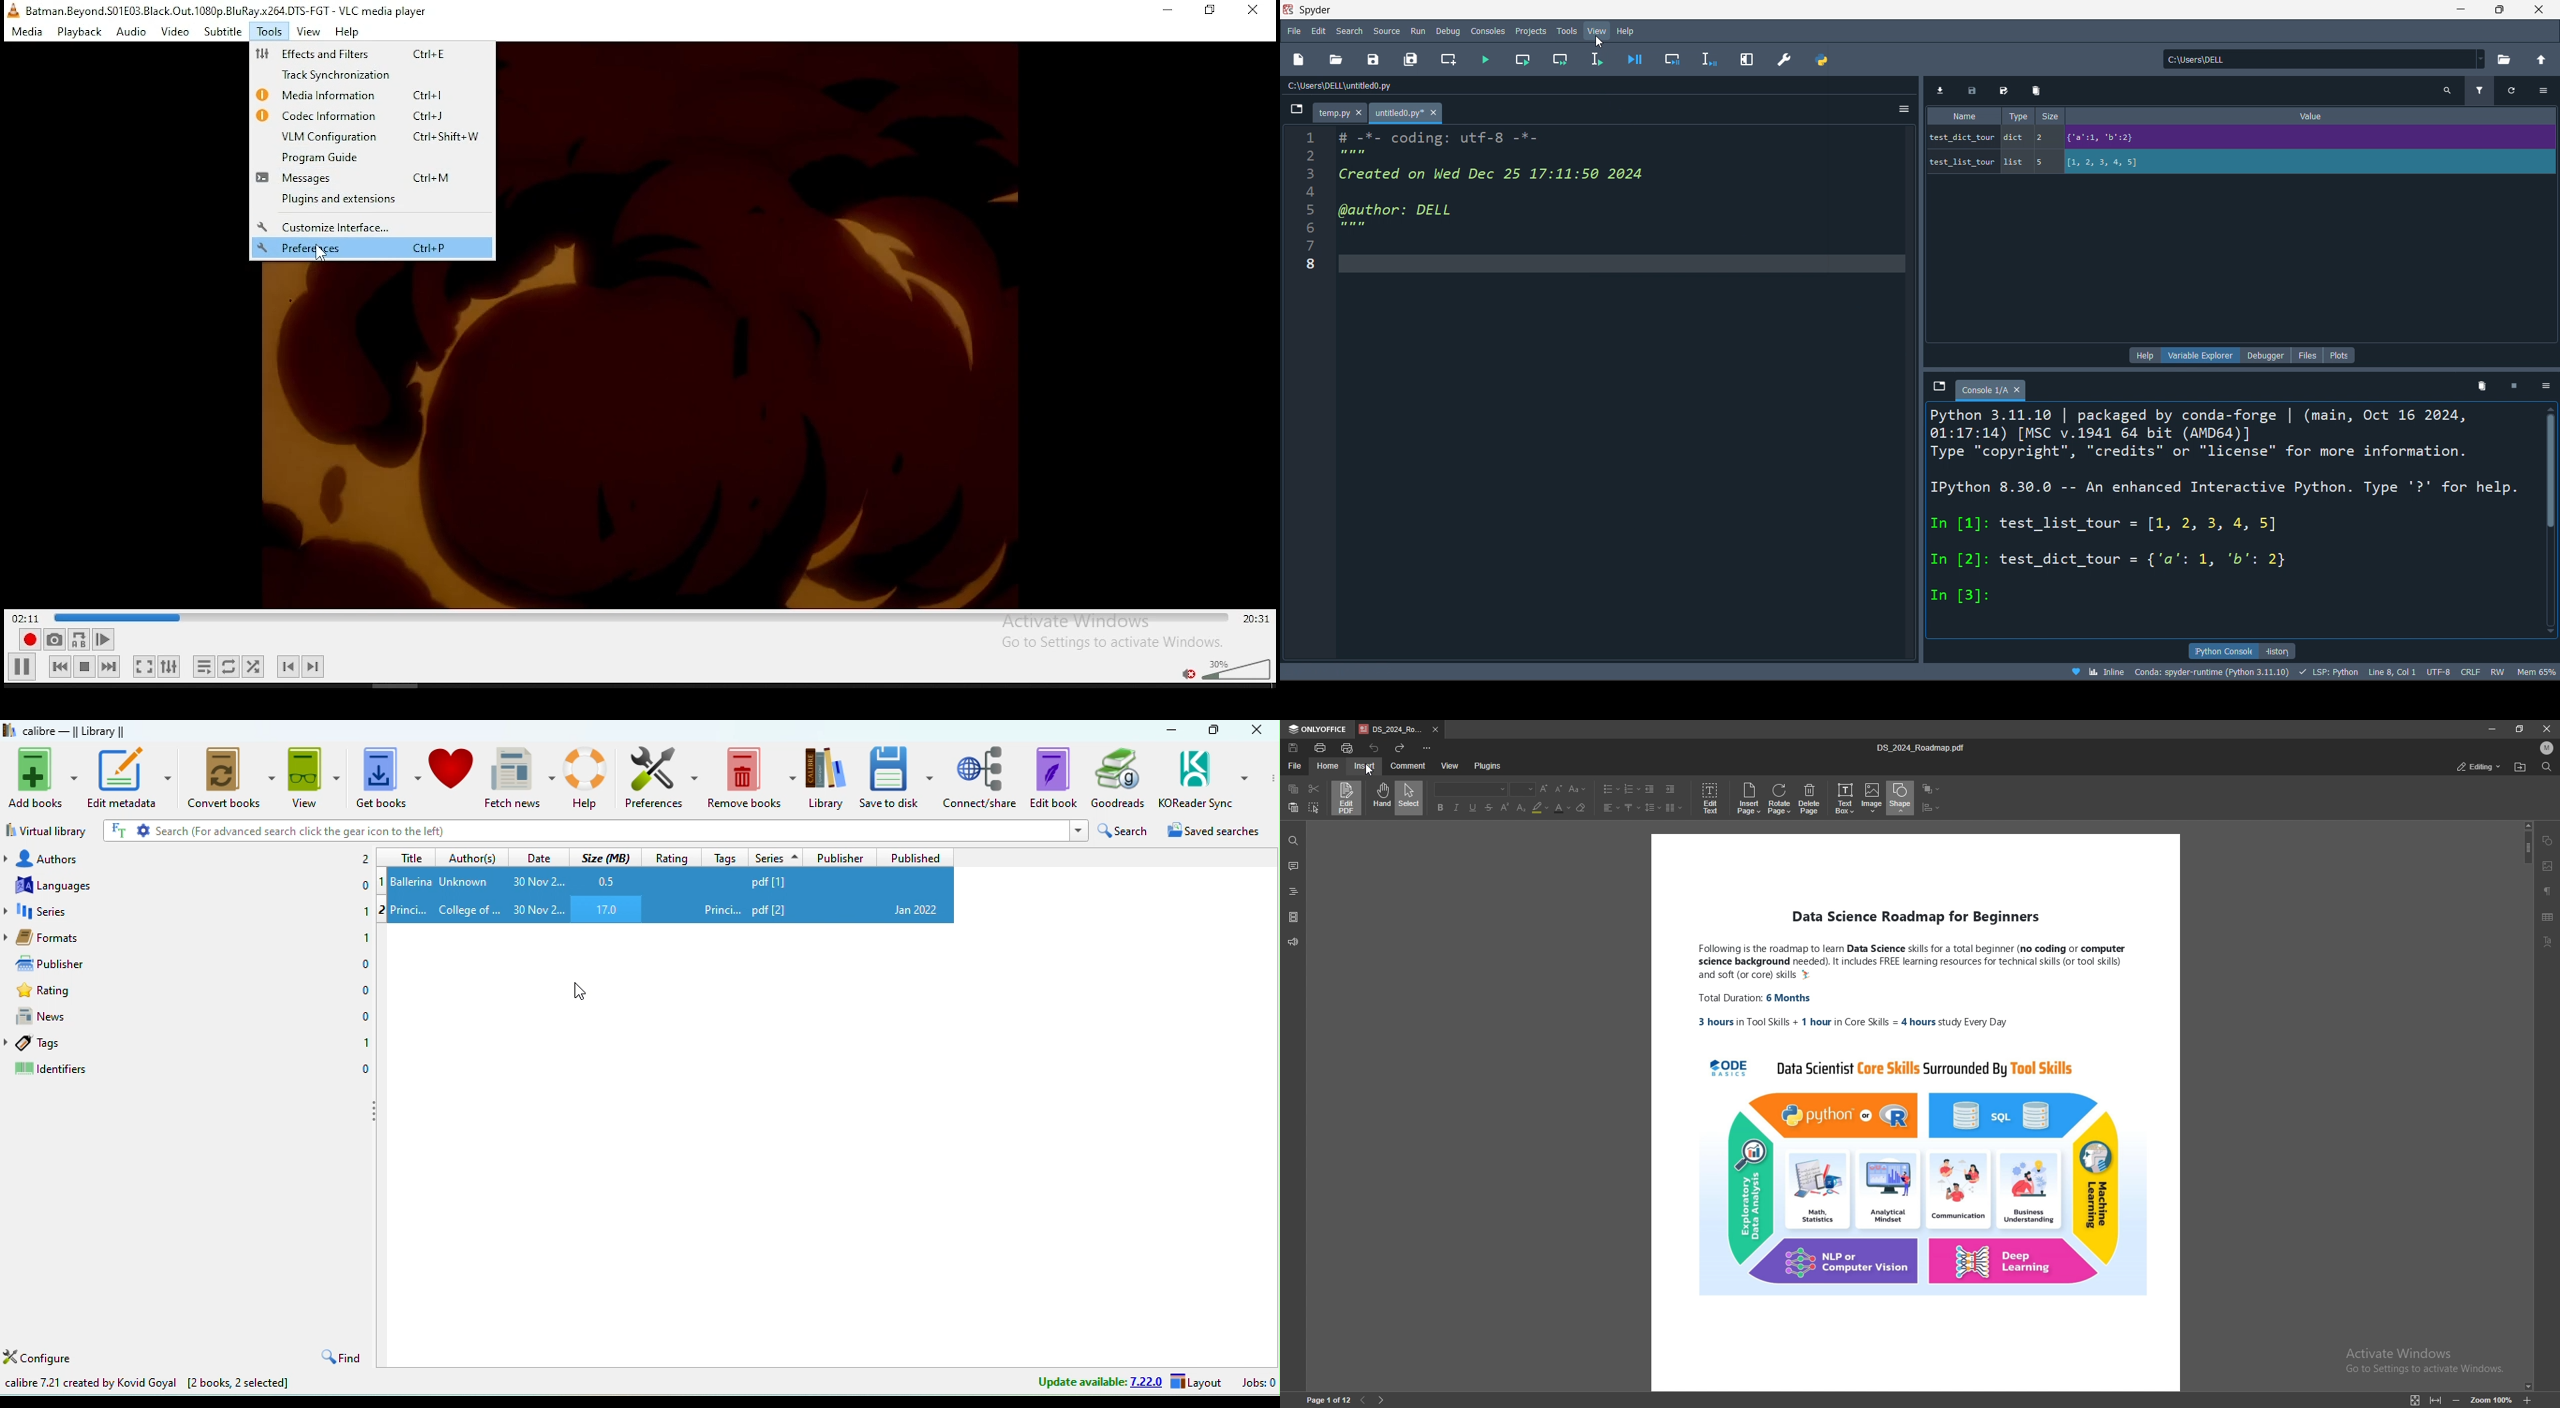  I want to click on 1, so click(365, 1042).